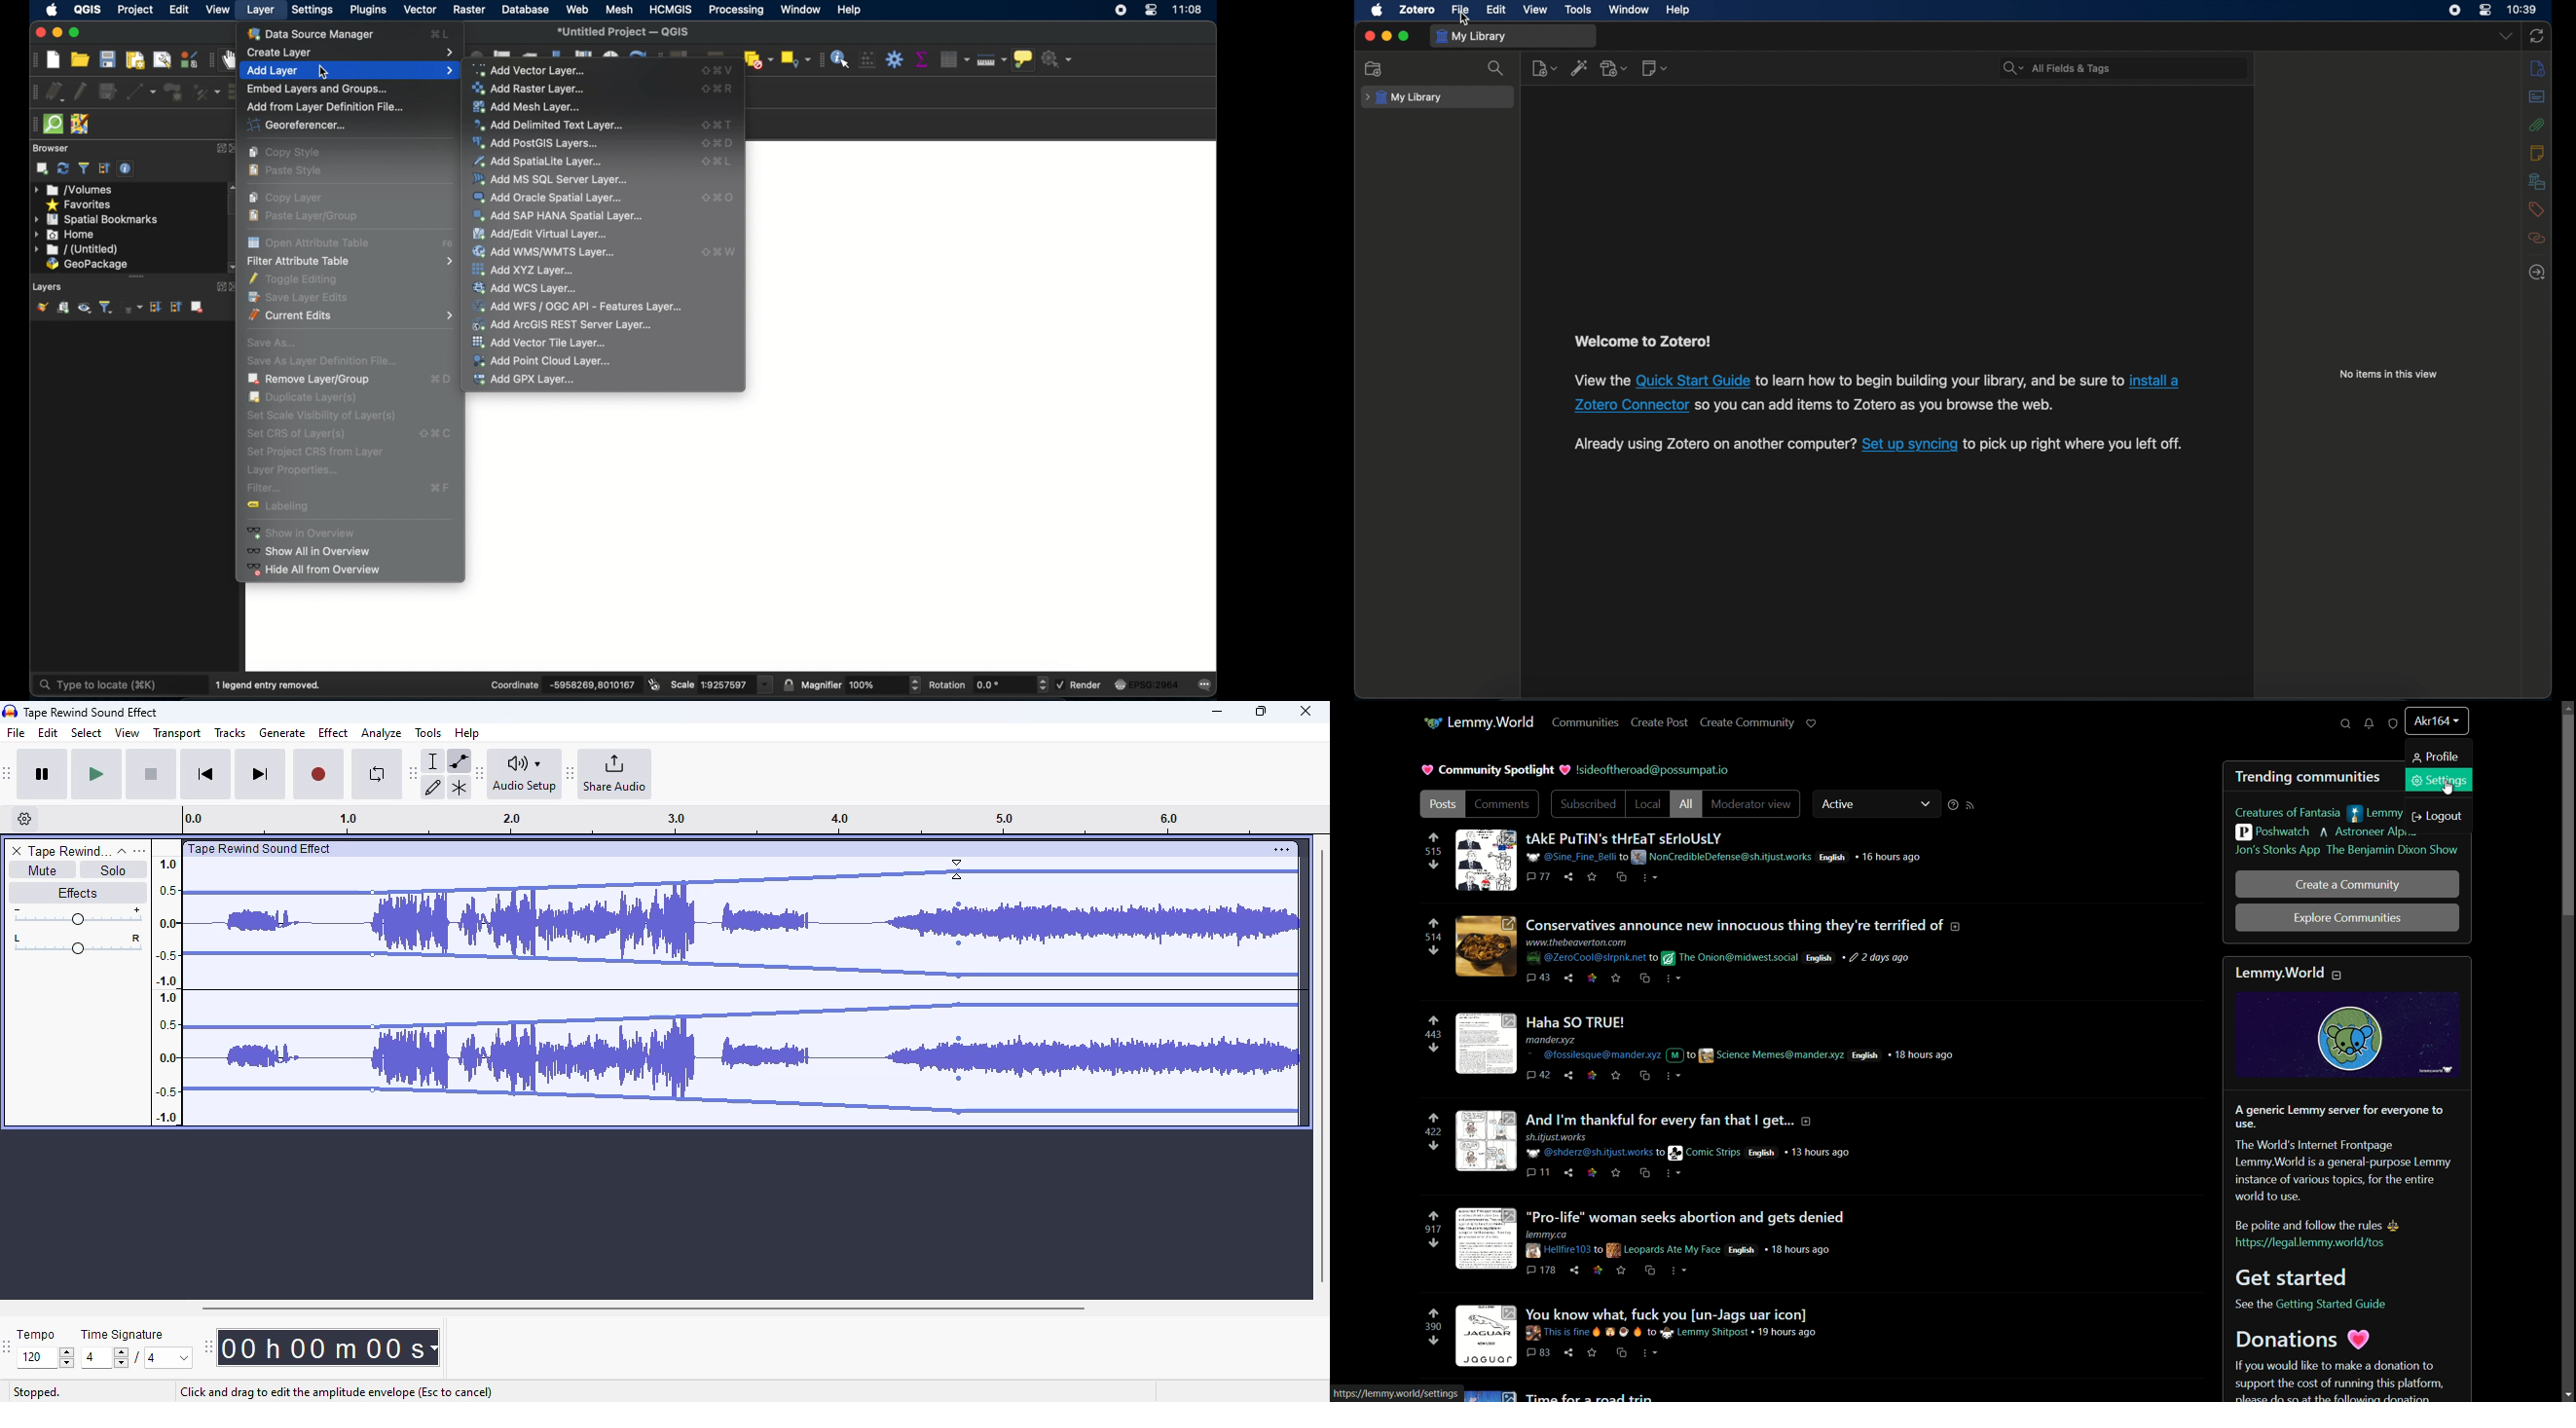 Image resolution: width=2576 pixels, height=1428 pixels. I want to click on map navigation toolbar, so click(212, 60).